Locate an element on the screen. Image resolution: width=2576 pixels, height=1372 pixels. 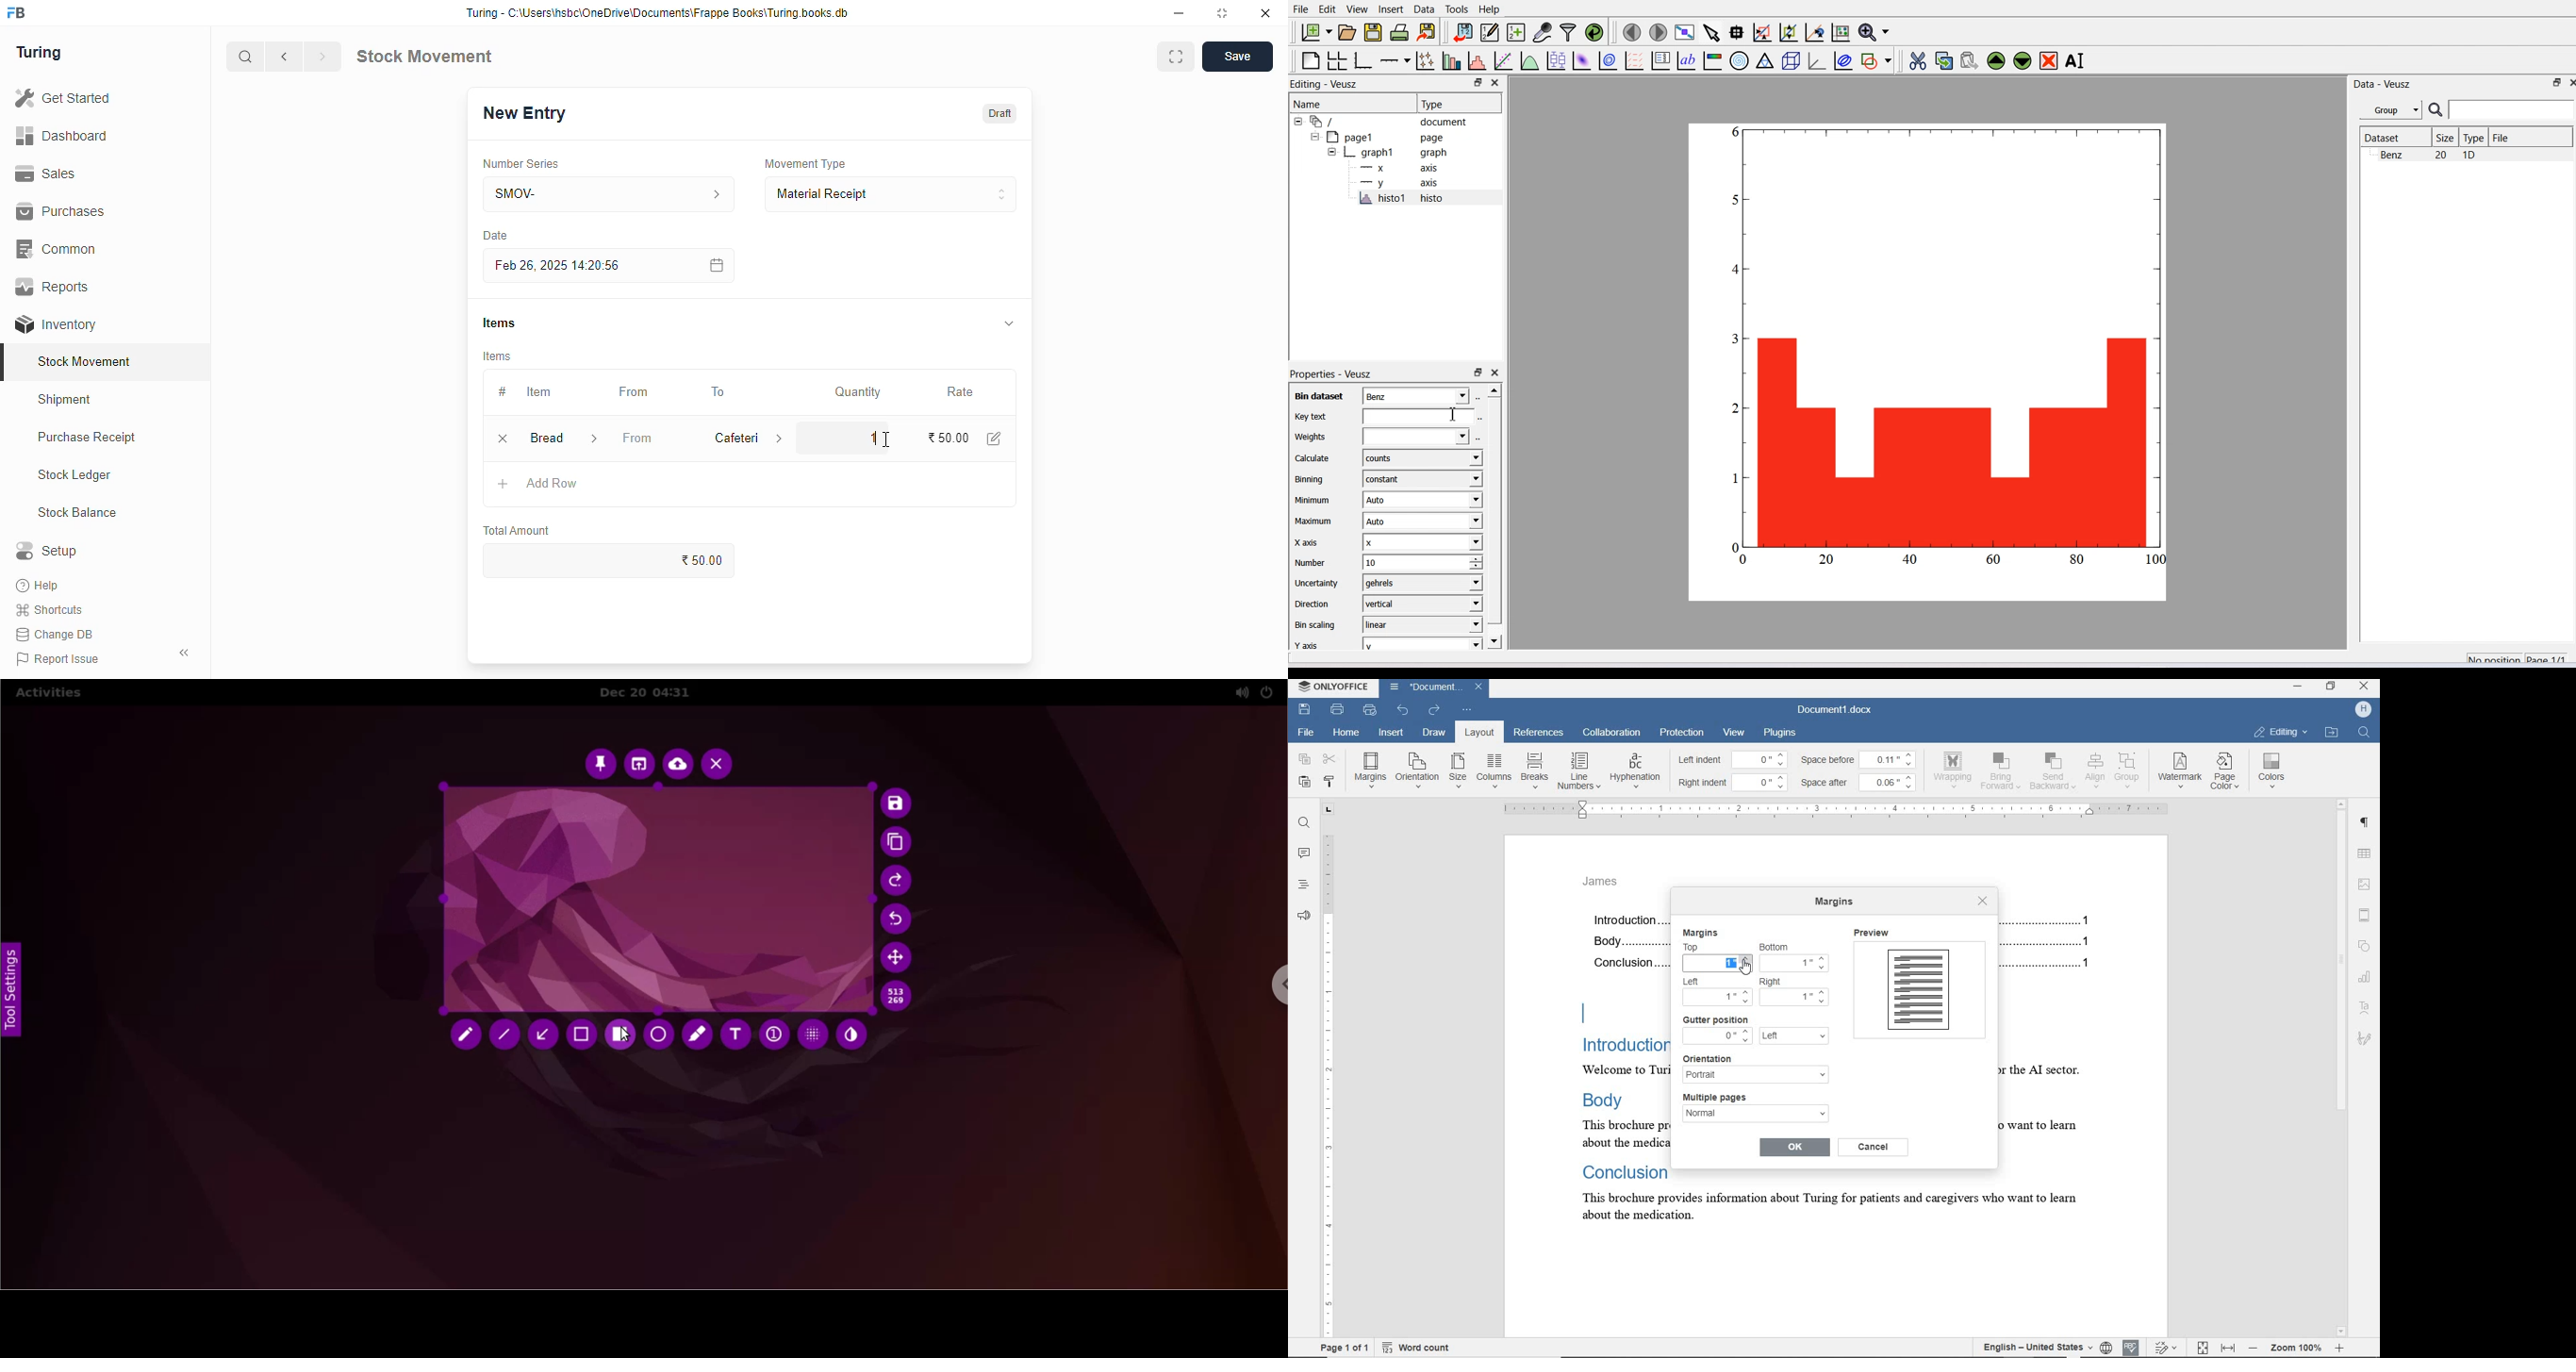
Plot a function is located at coordinates (1531, 60).